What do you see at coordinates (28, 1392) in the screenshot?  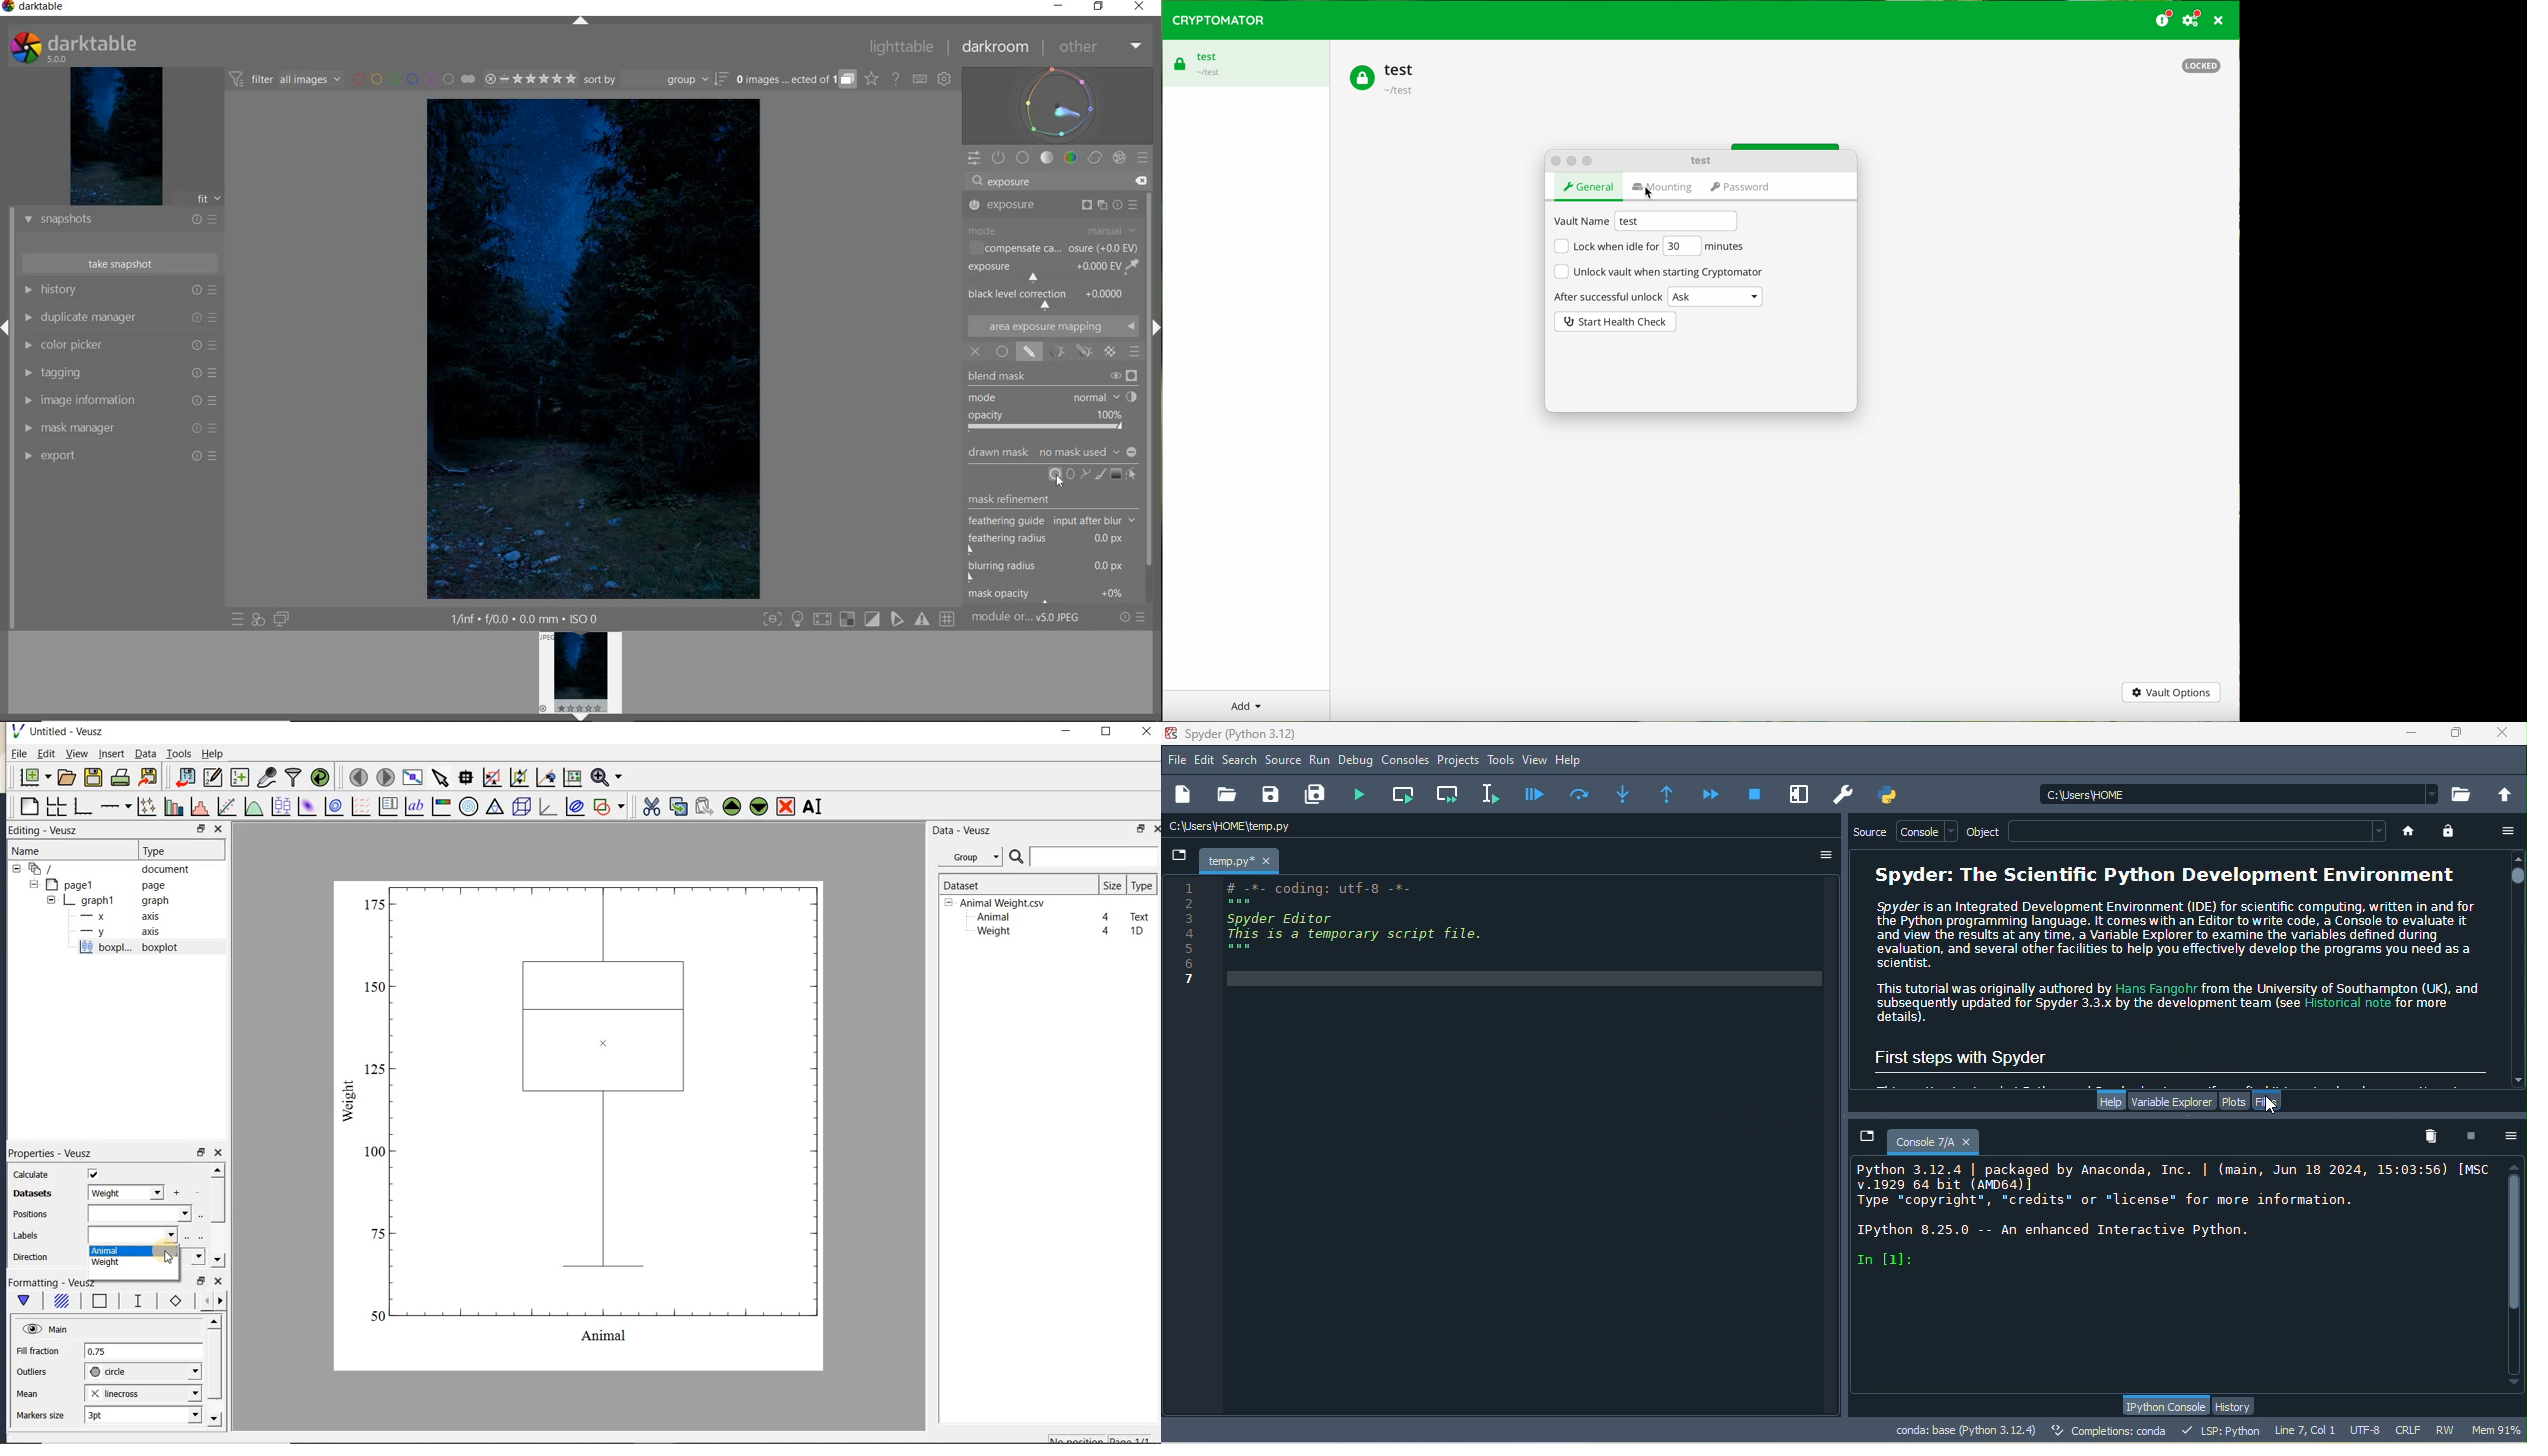 I see `mean` at bounding box center [28, 1392].